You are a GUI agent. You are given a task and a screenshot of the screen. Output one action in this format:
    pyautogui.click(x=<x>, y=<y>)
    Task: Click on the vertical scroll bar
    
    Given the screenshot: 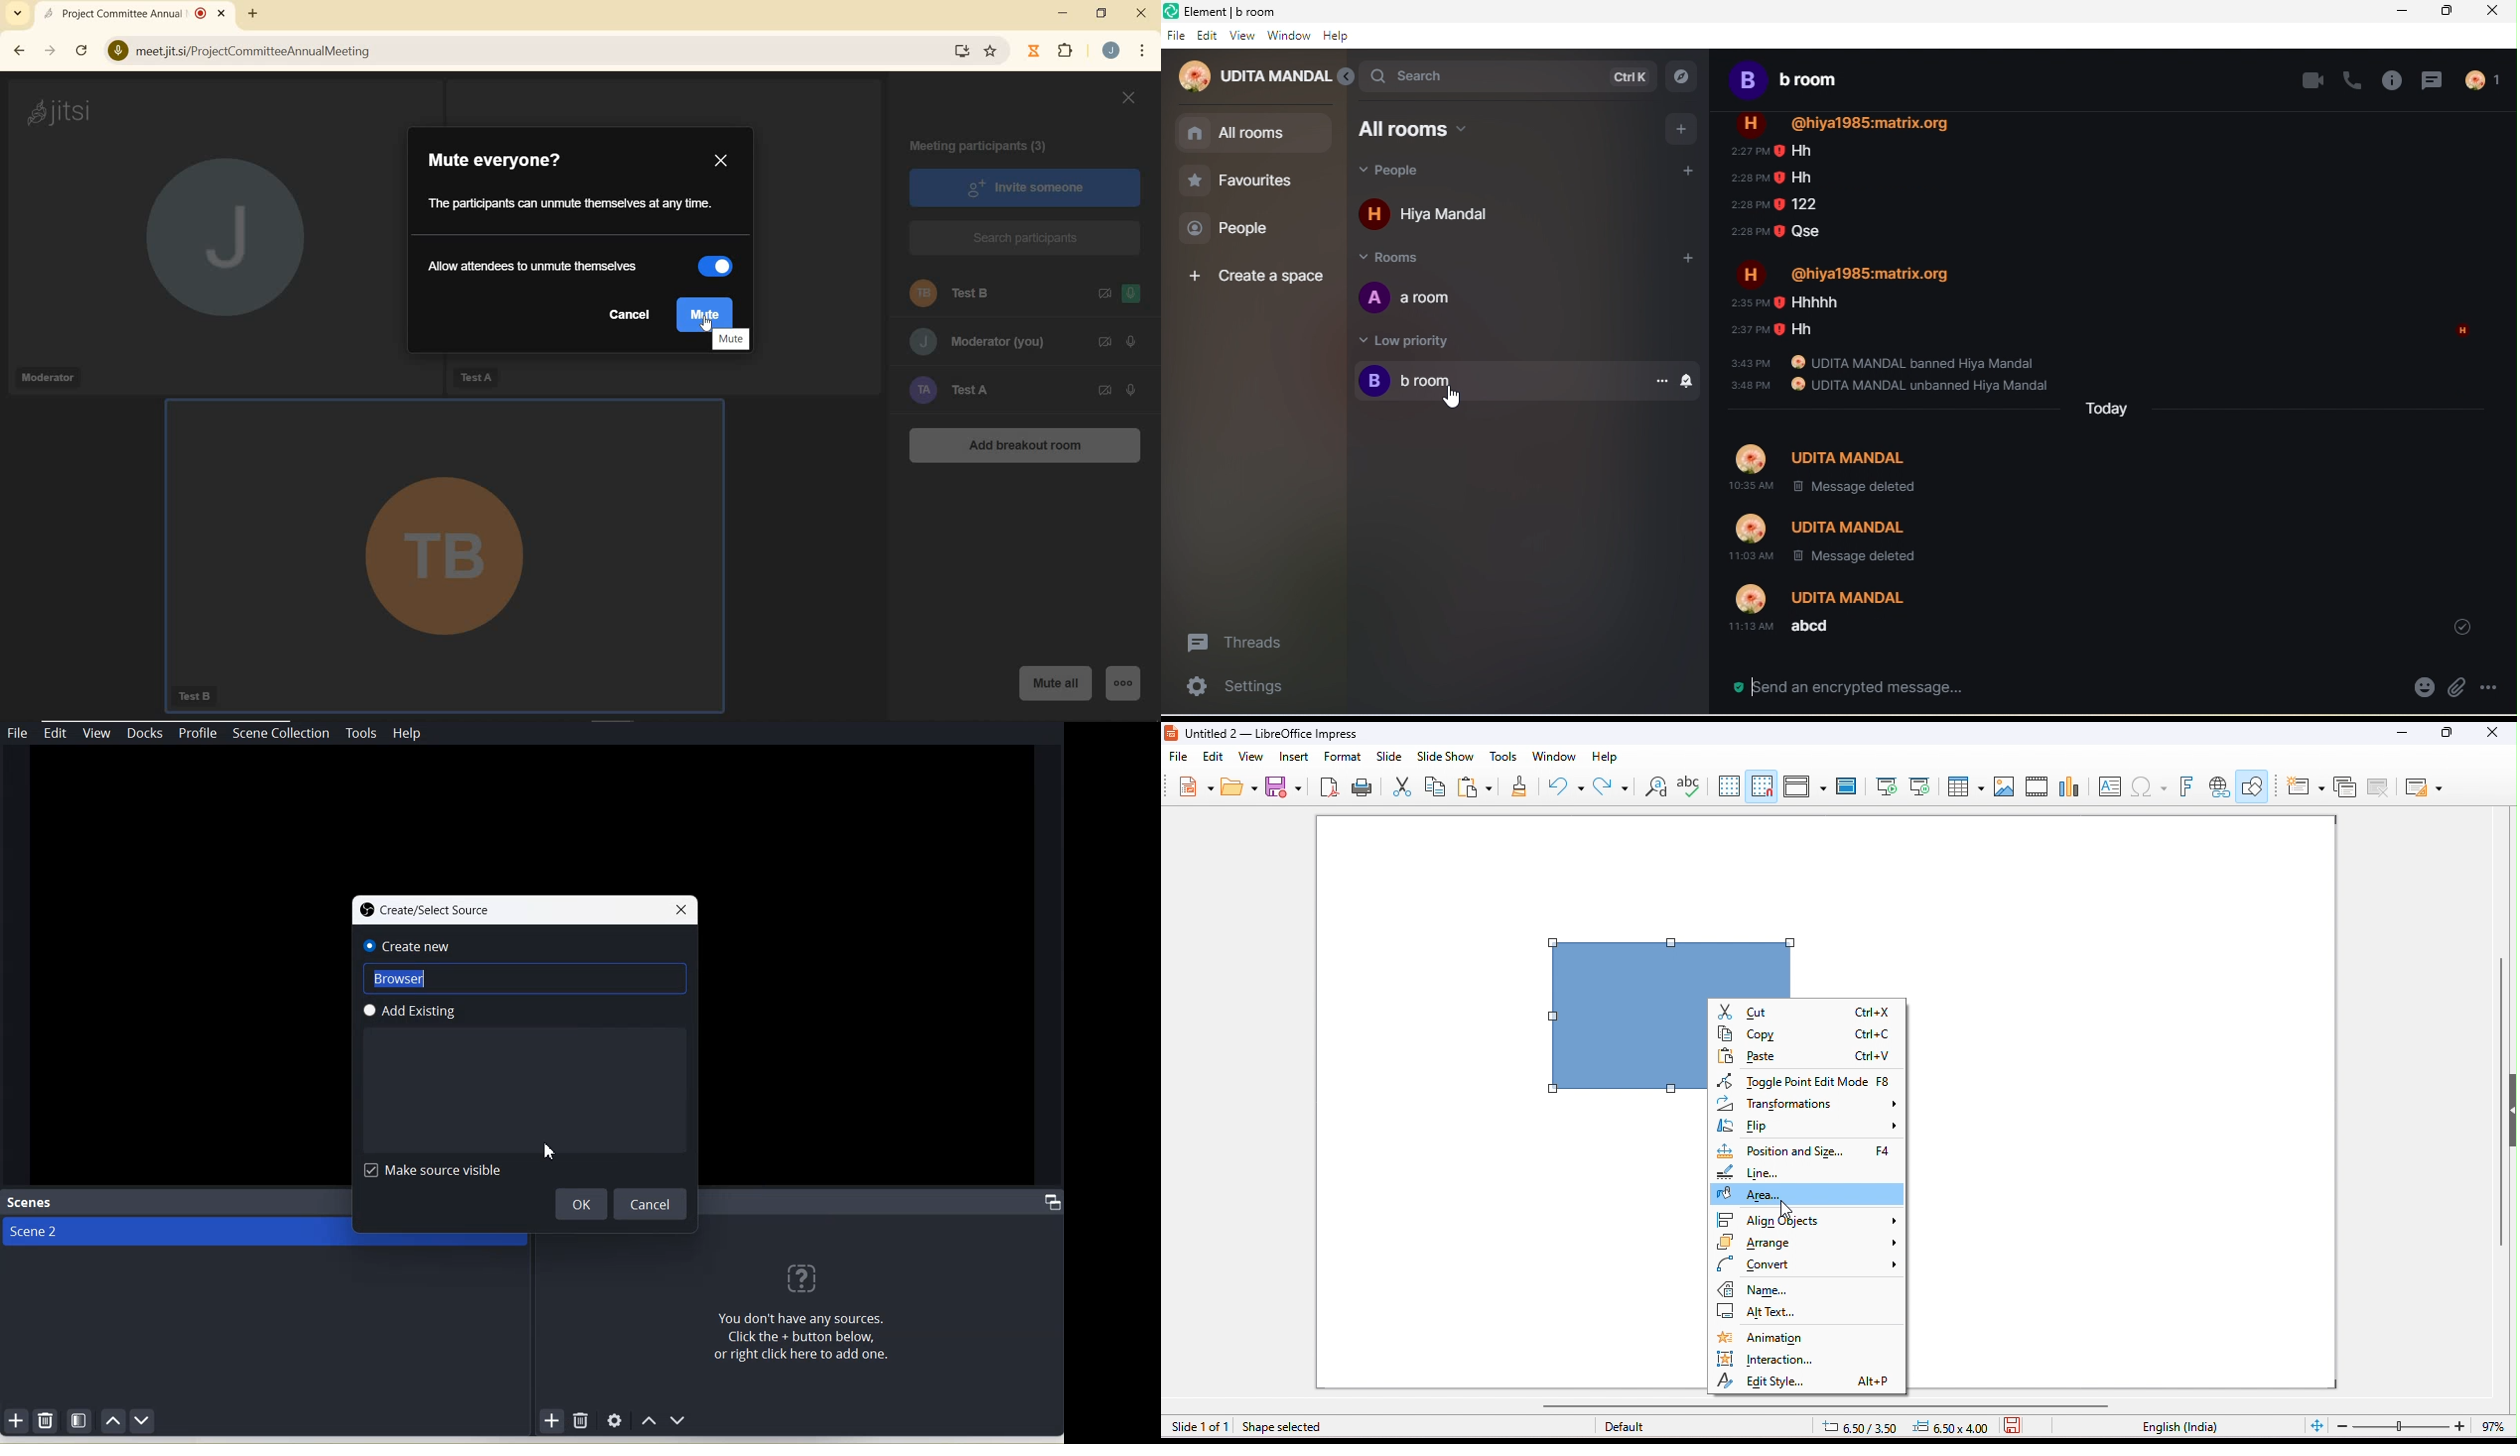 What is the action you would take?
    pyautogui.click(x=2498, y=1117)
    